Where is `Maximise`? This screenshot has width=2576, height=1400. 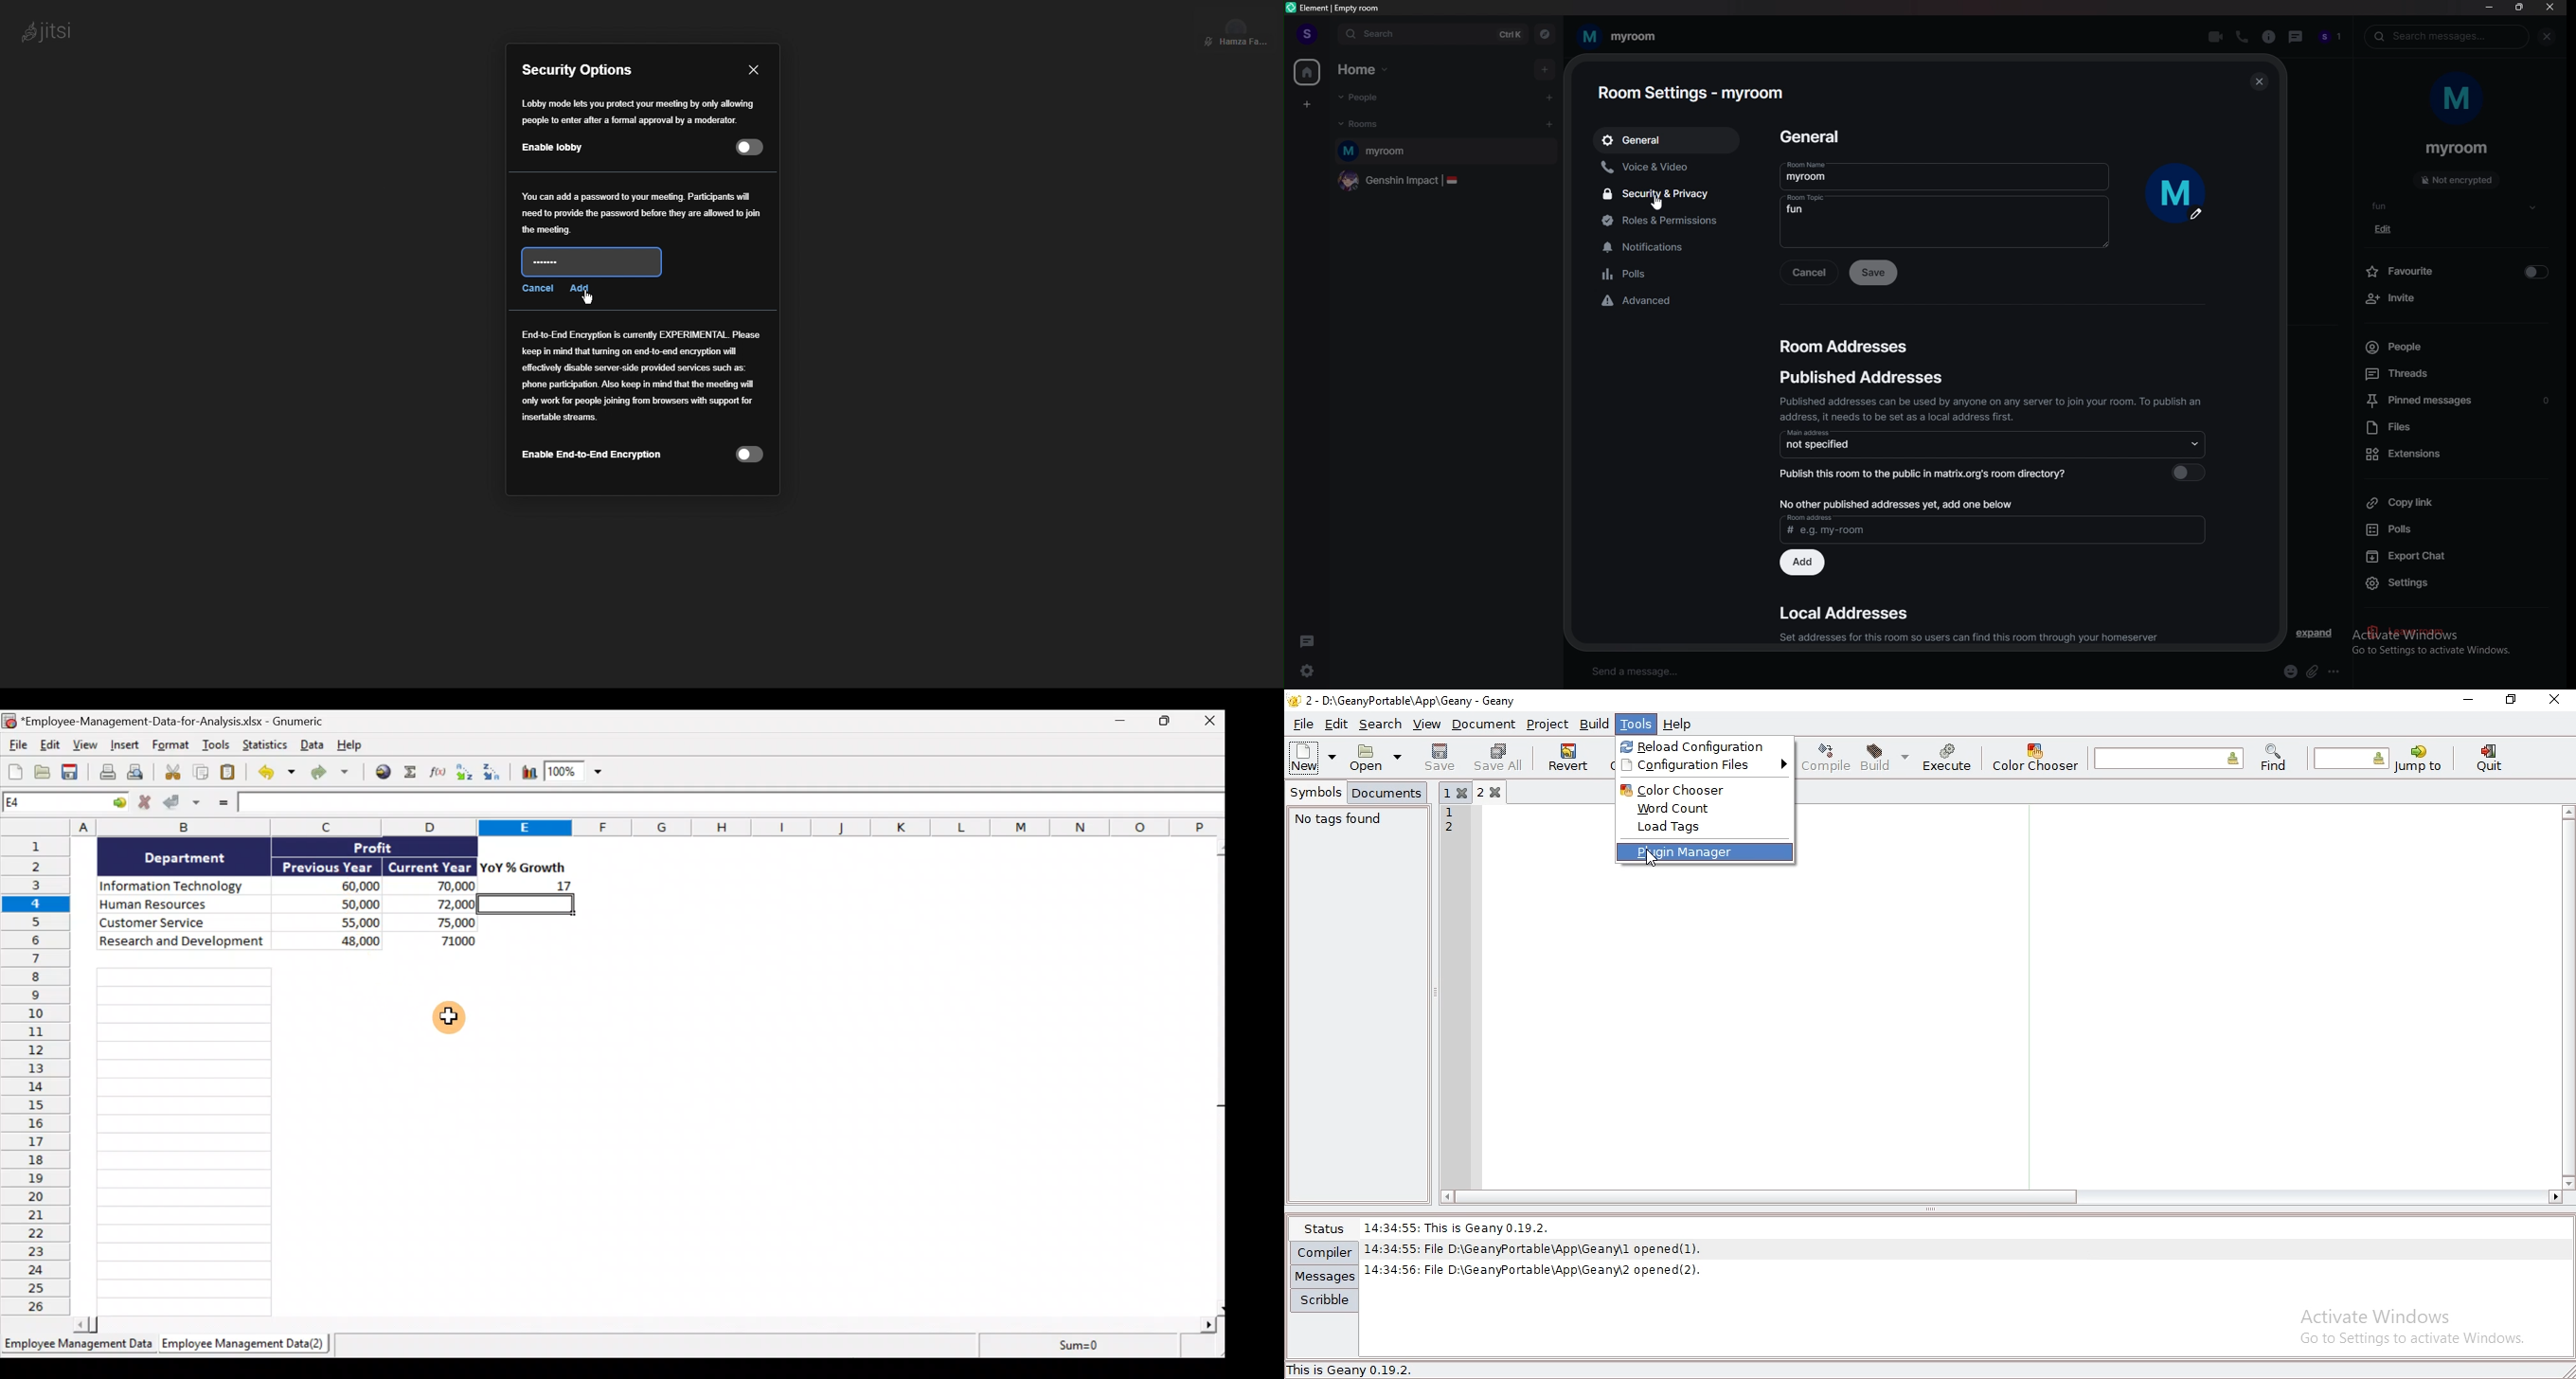
Maximise is located at coordinates (1169, 721).